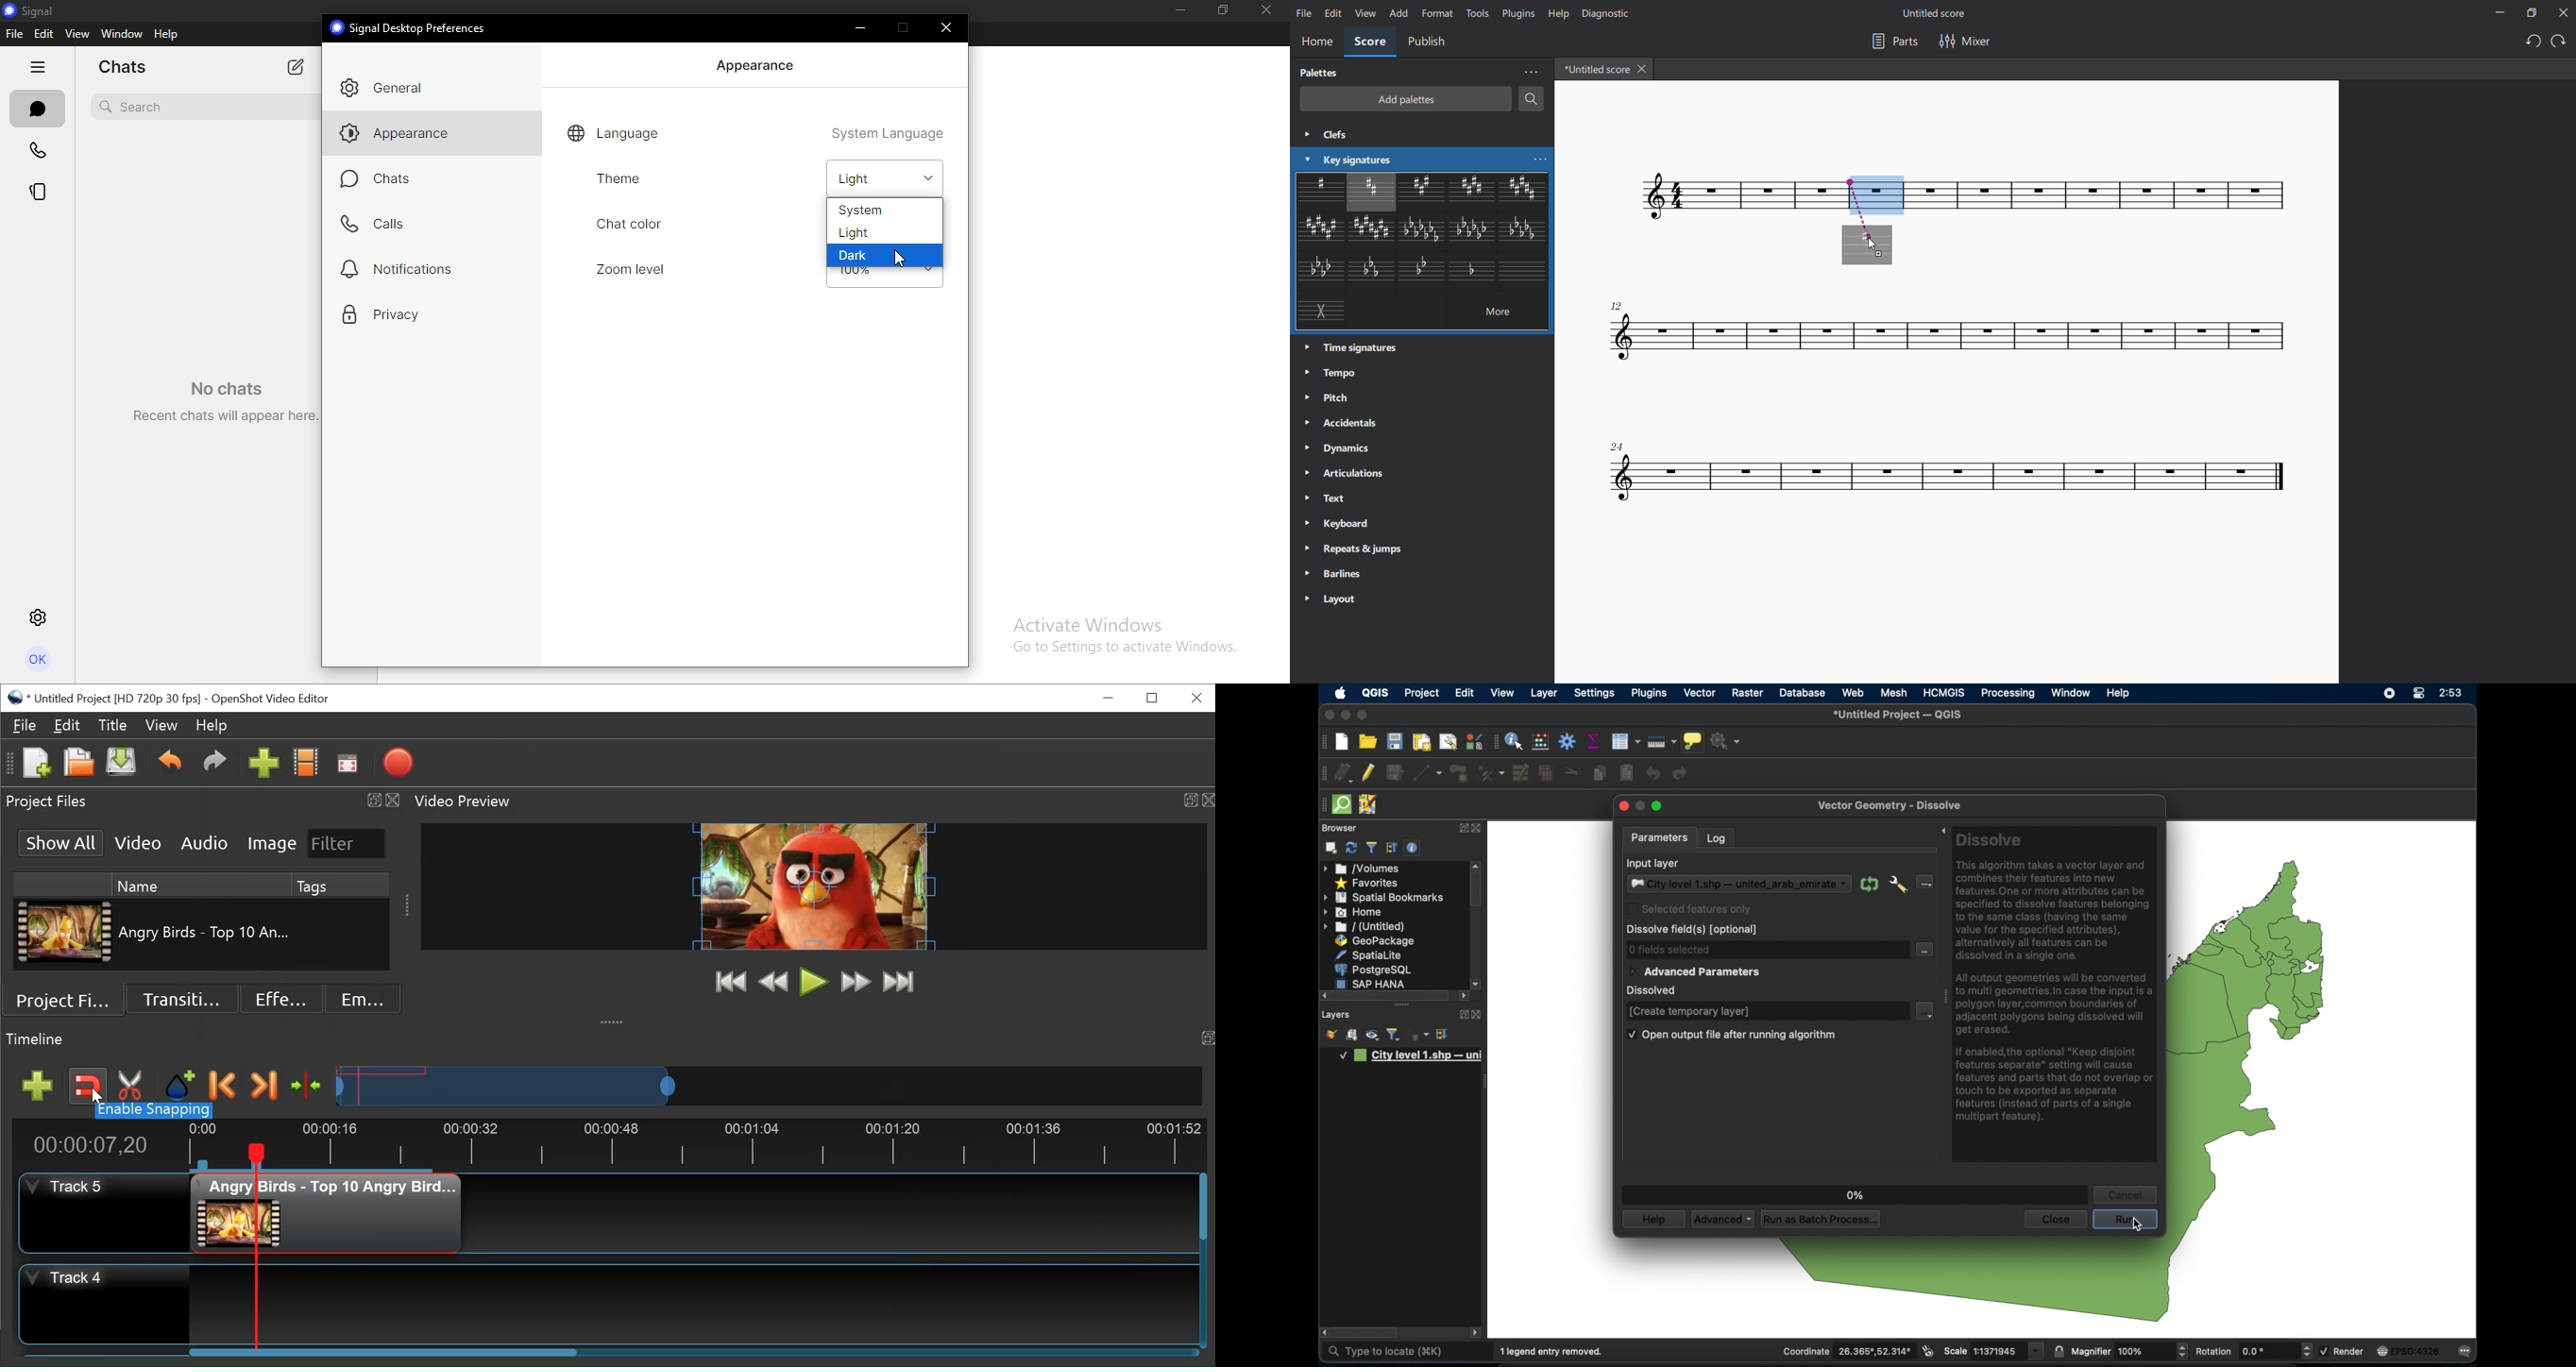  I want to click on edit, so click(43, 34).